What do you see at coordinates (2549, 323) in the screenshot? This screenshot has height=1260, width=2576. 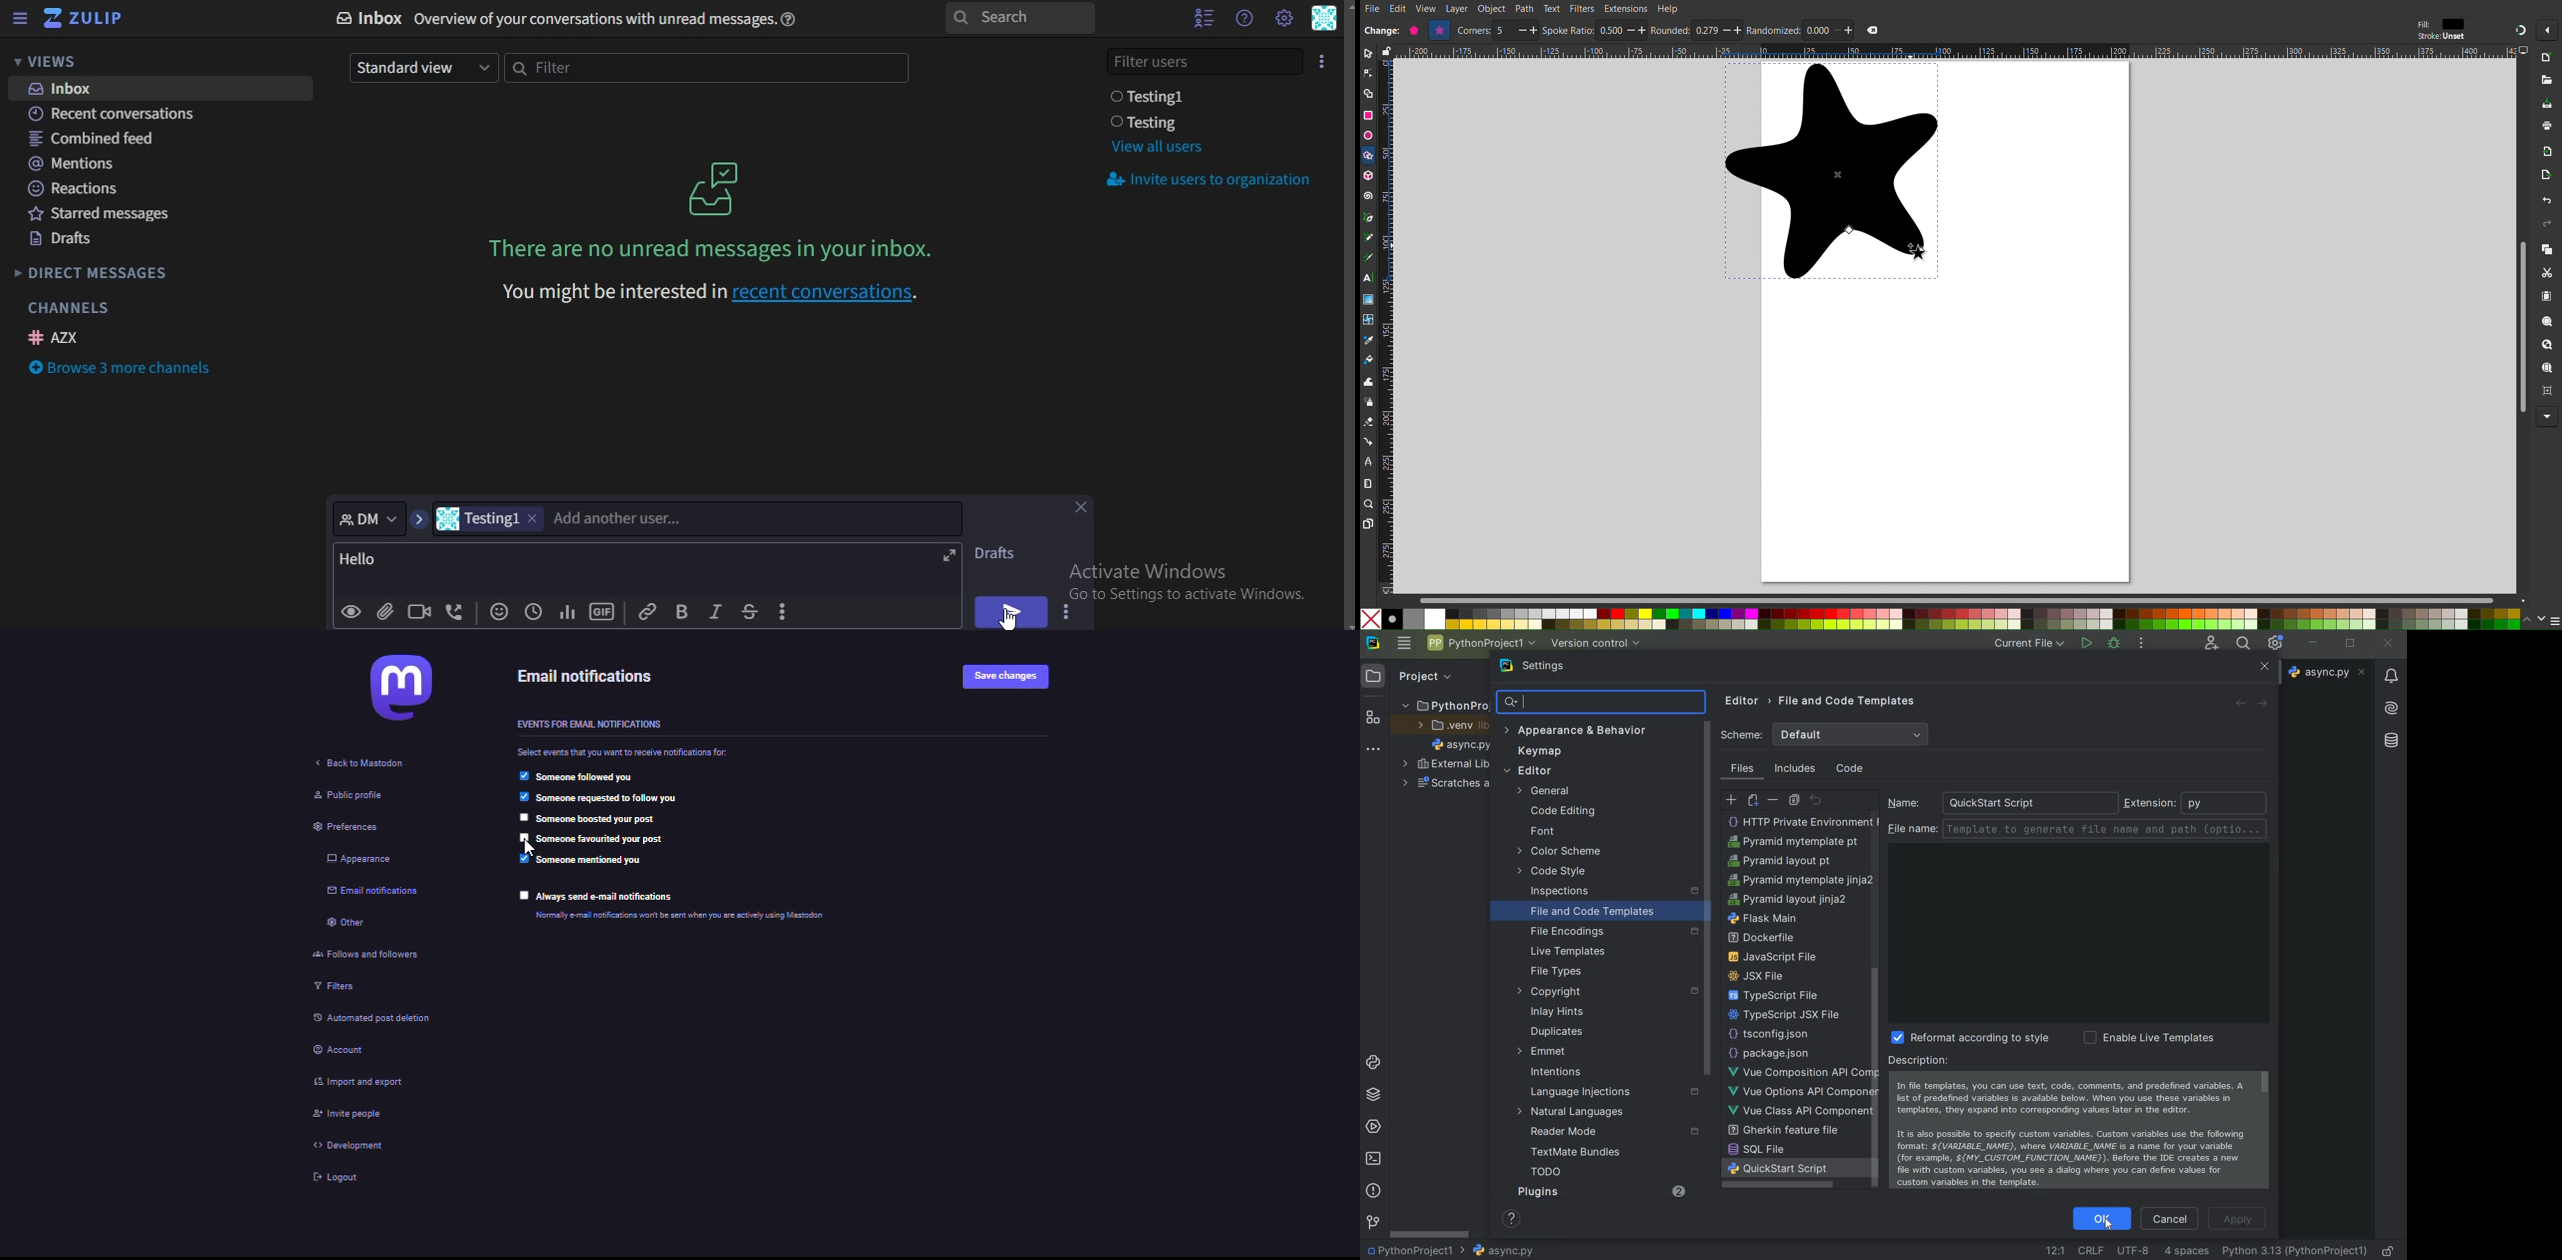 I see `Zoom Selection` at bounding box center [2549, 323].